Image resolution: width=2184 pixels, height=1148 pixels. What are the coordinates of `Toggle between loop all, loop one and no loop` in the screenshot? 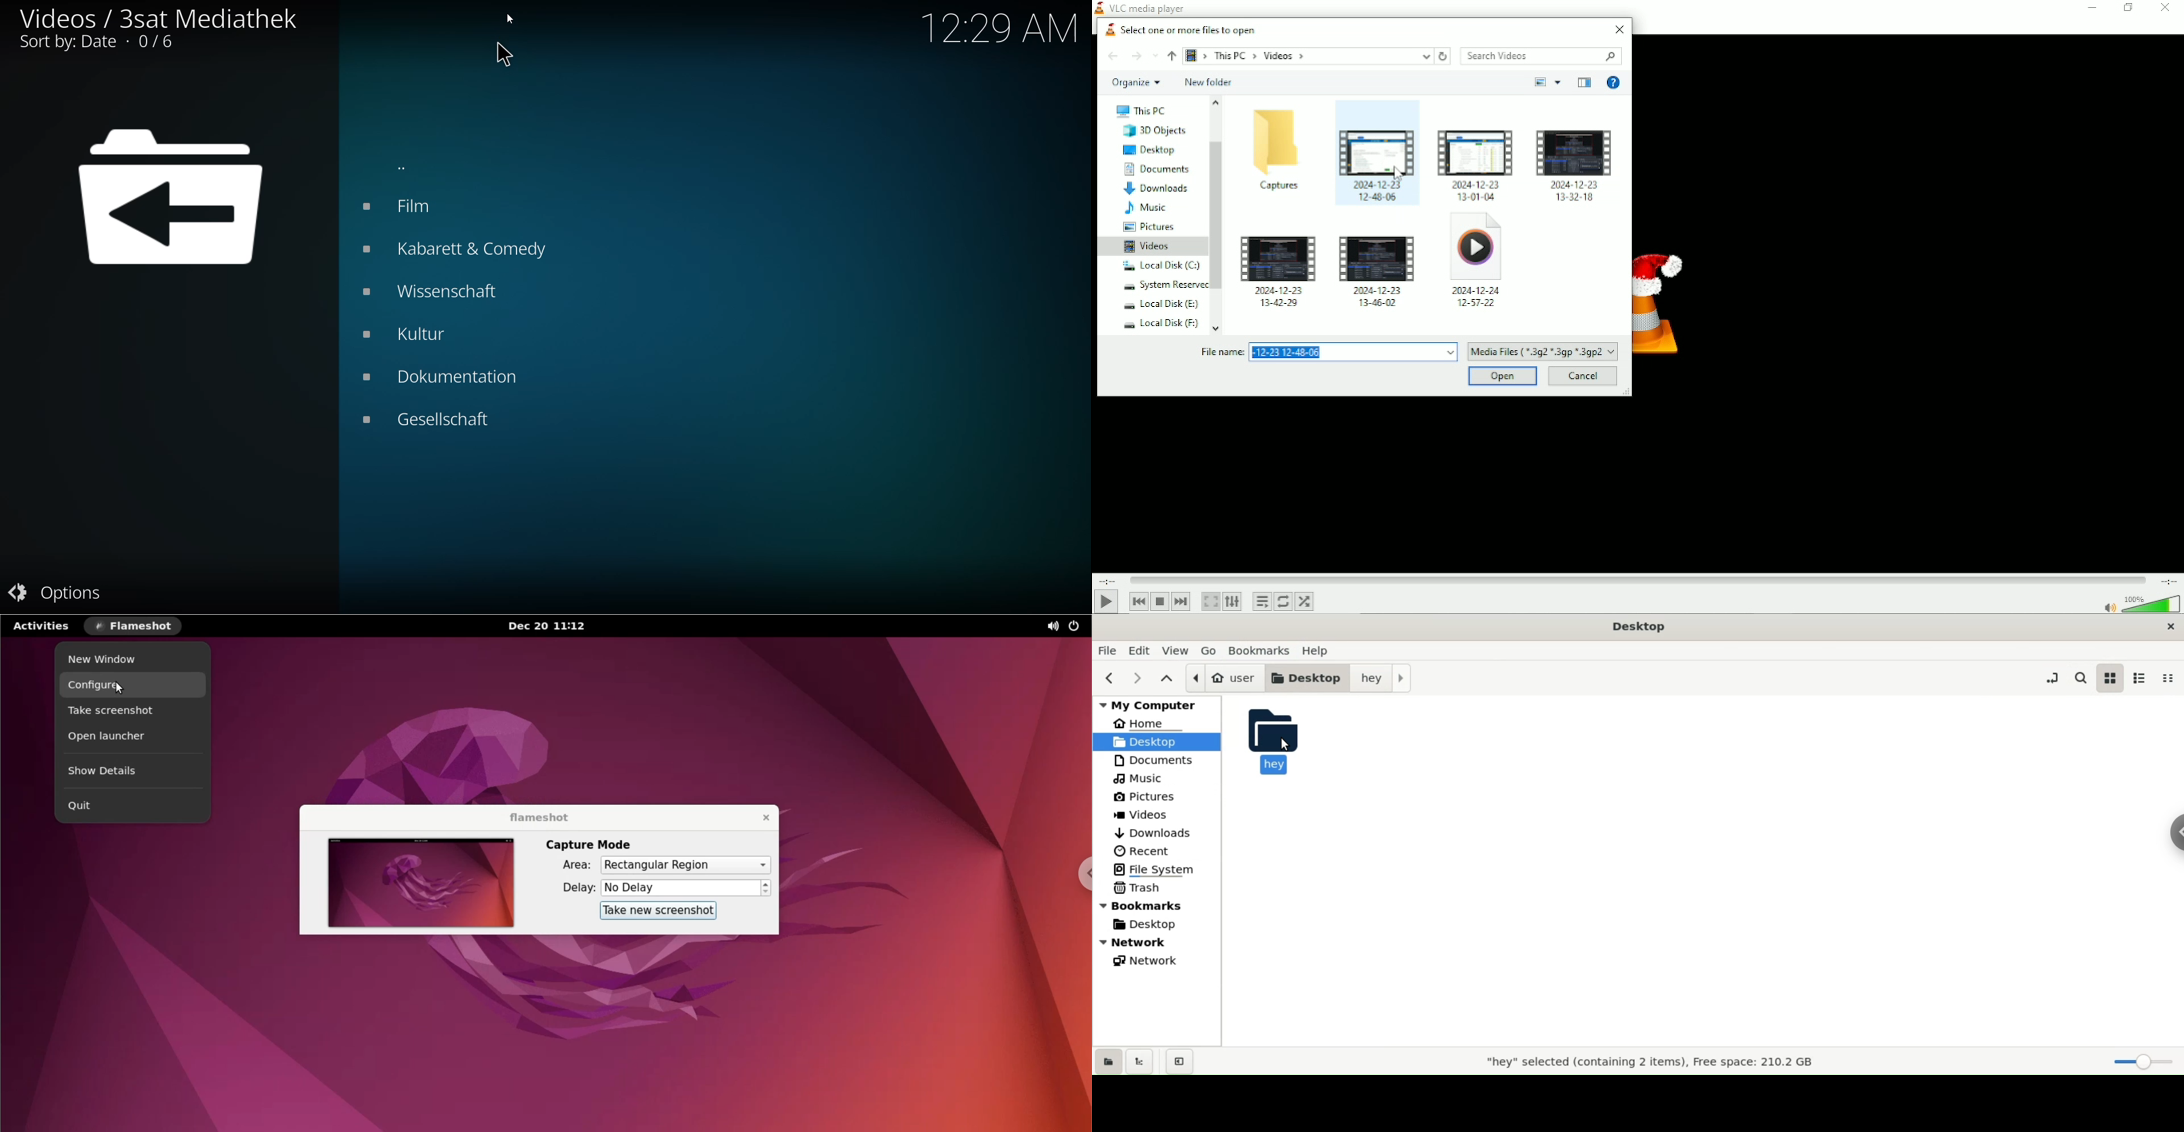 It's located at (1283, 602).